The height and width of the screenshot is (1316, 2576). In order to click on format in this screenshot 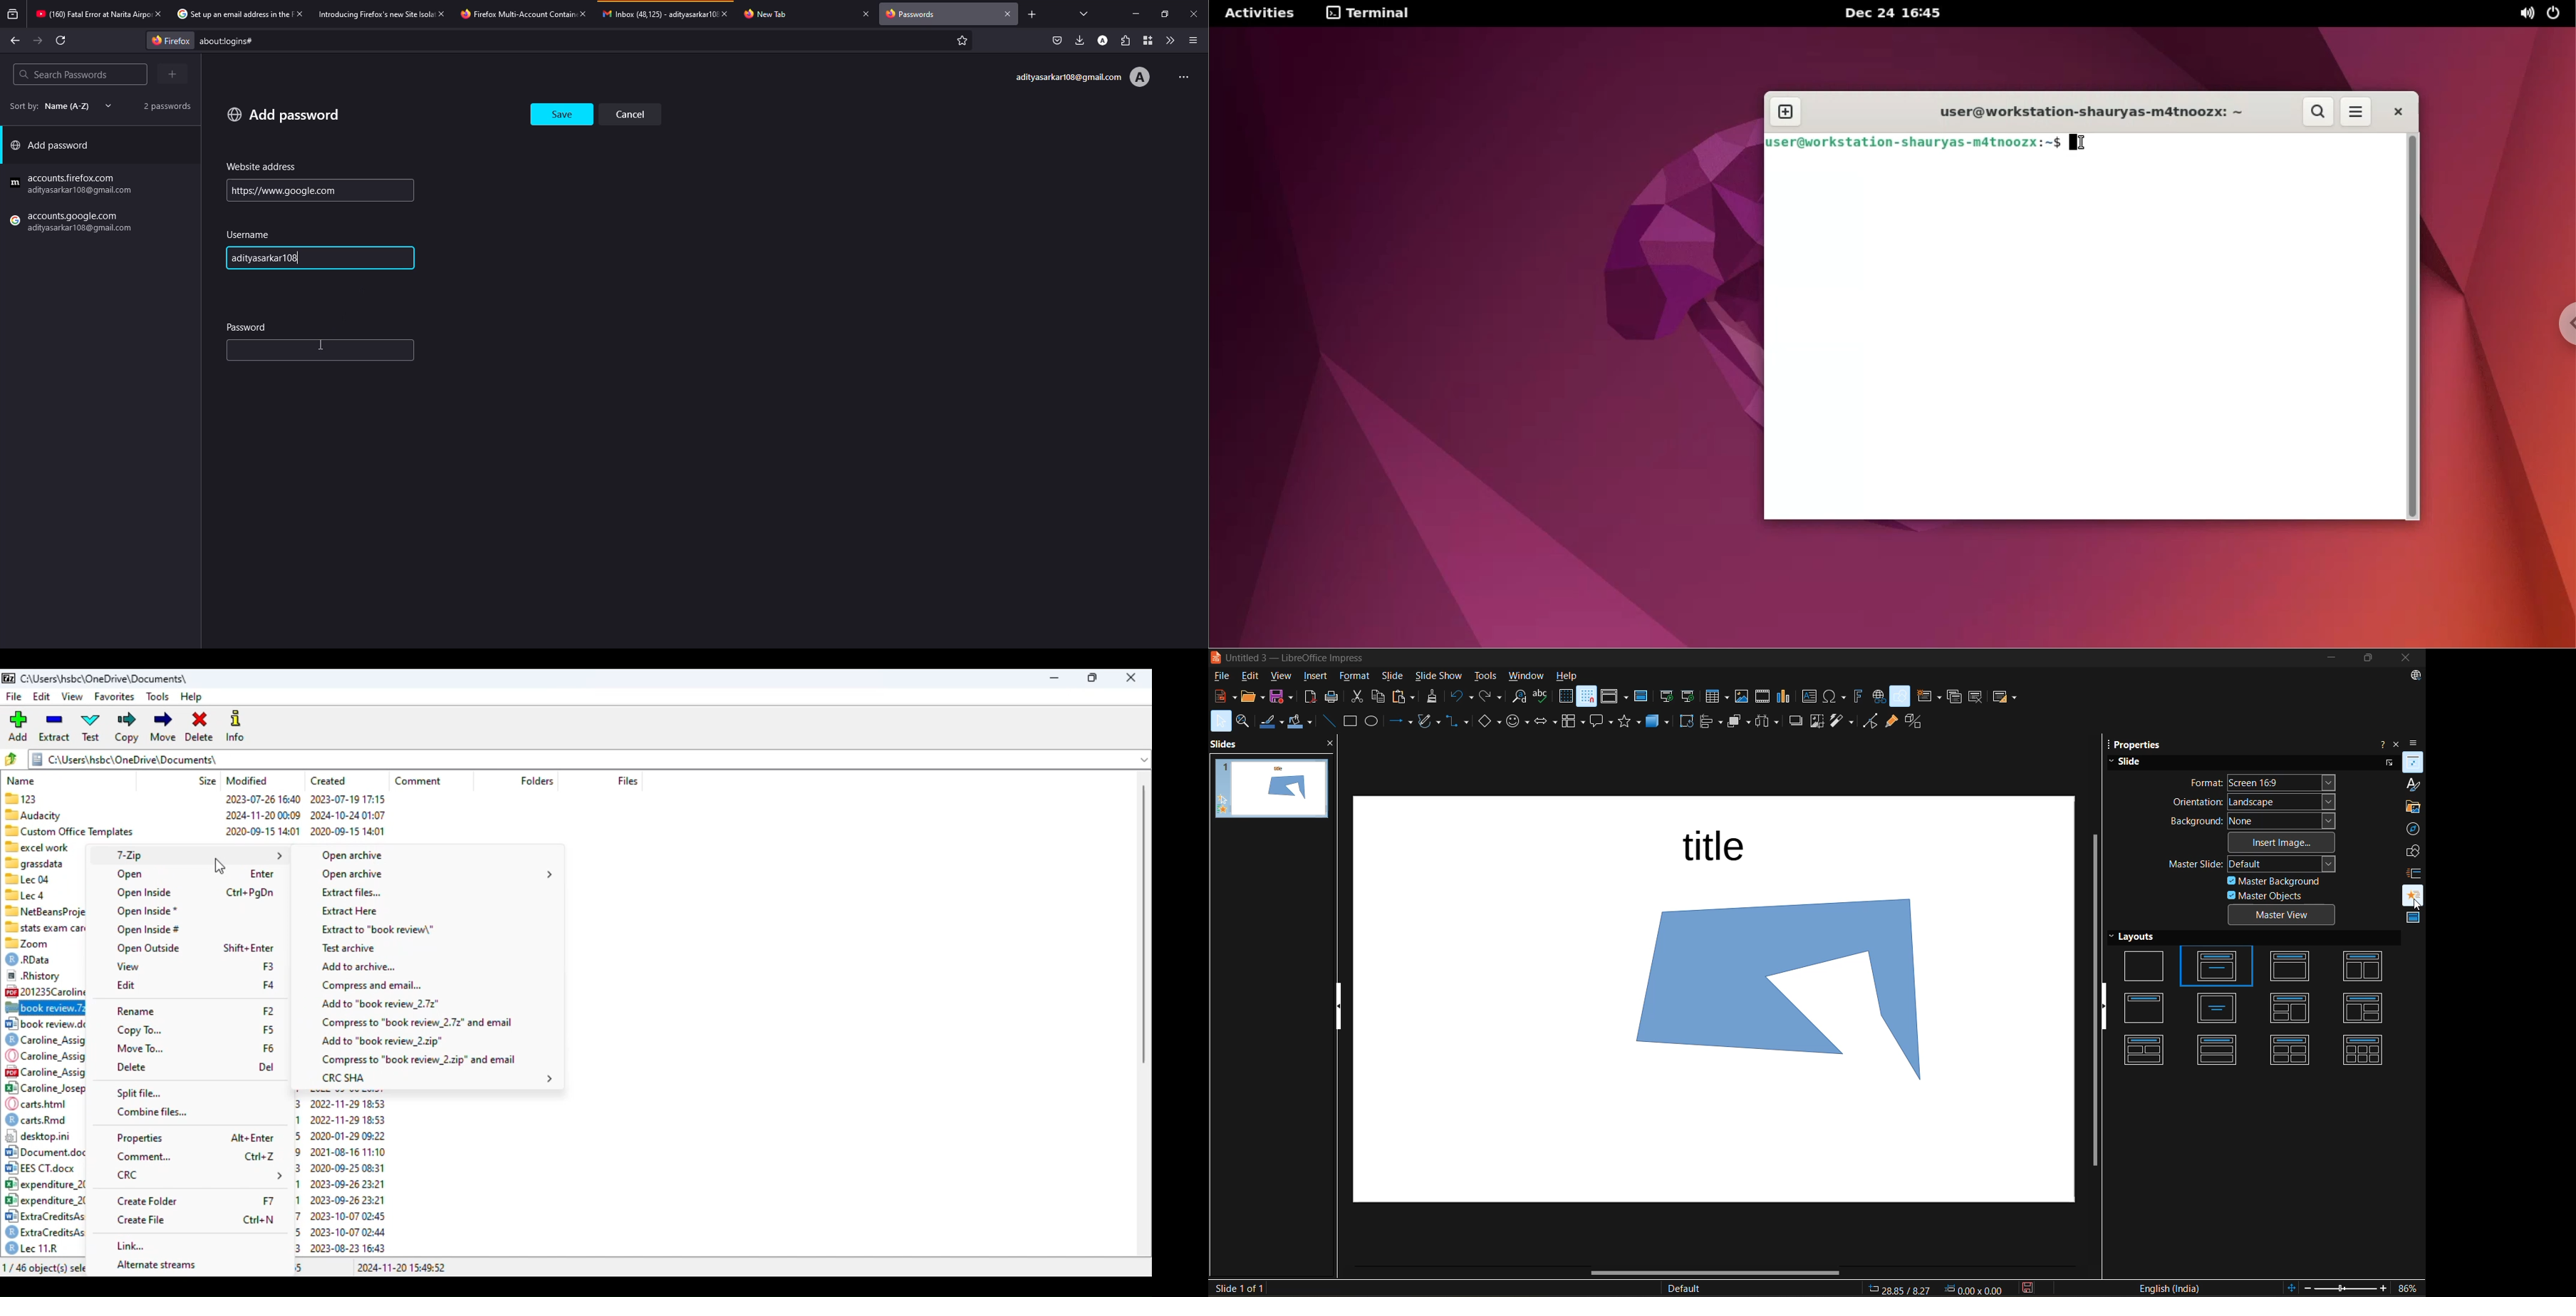, I will do `click(2264, 784)`.